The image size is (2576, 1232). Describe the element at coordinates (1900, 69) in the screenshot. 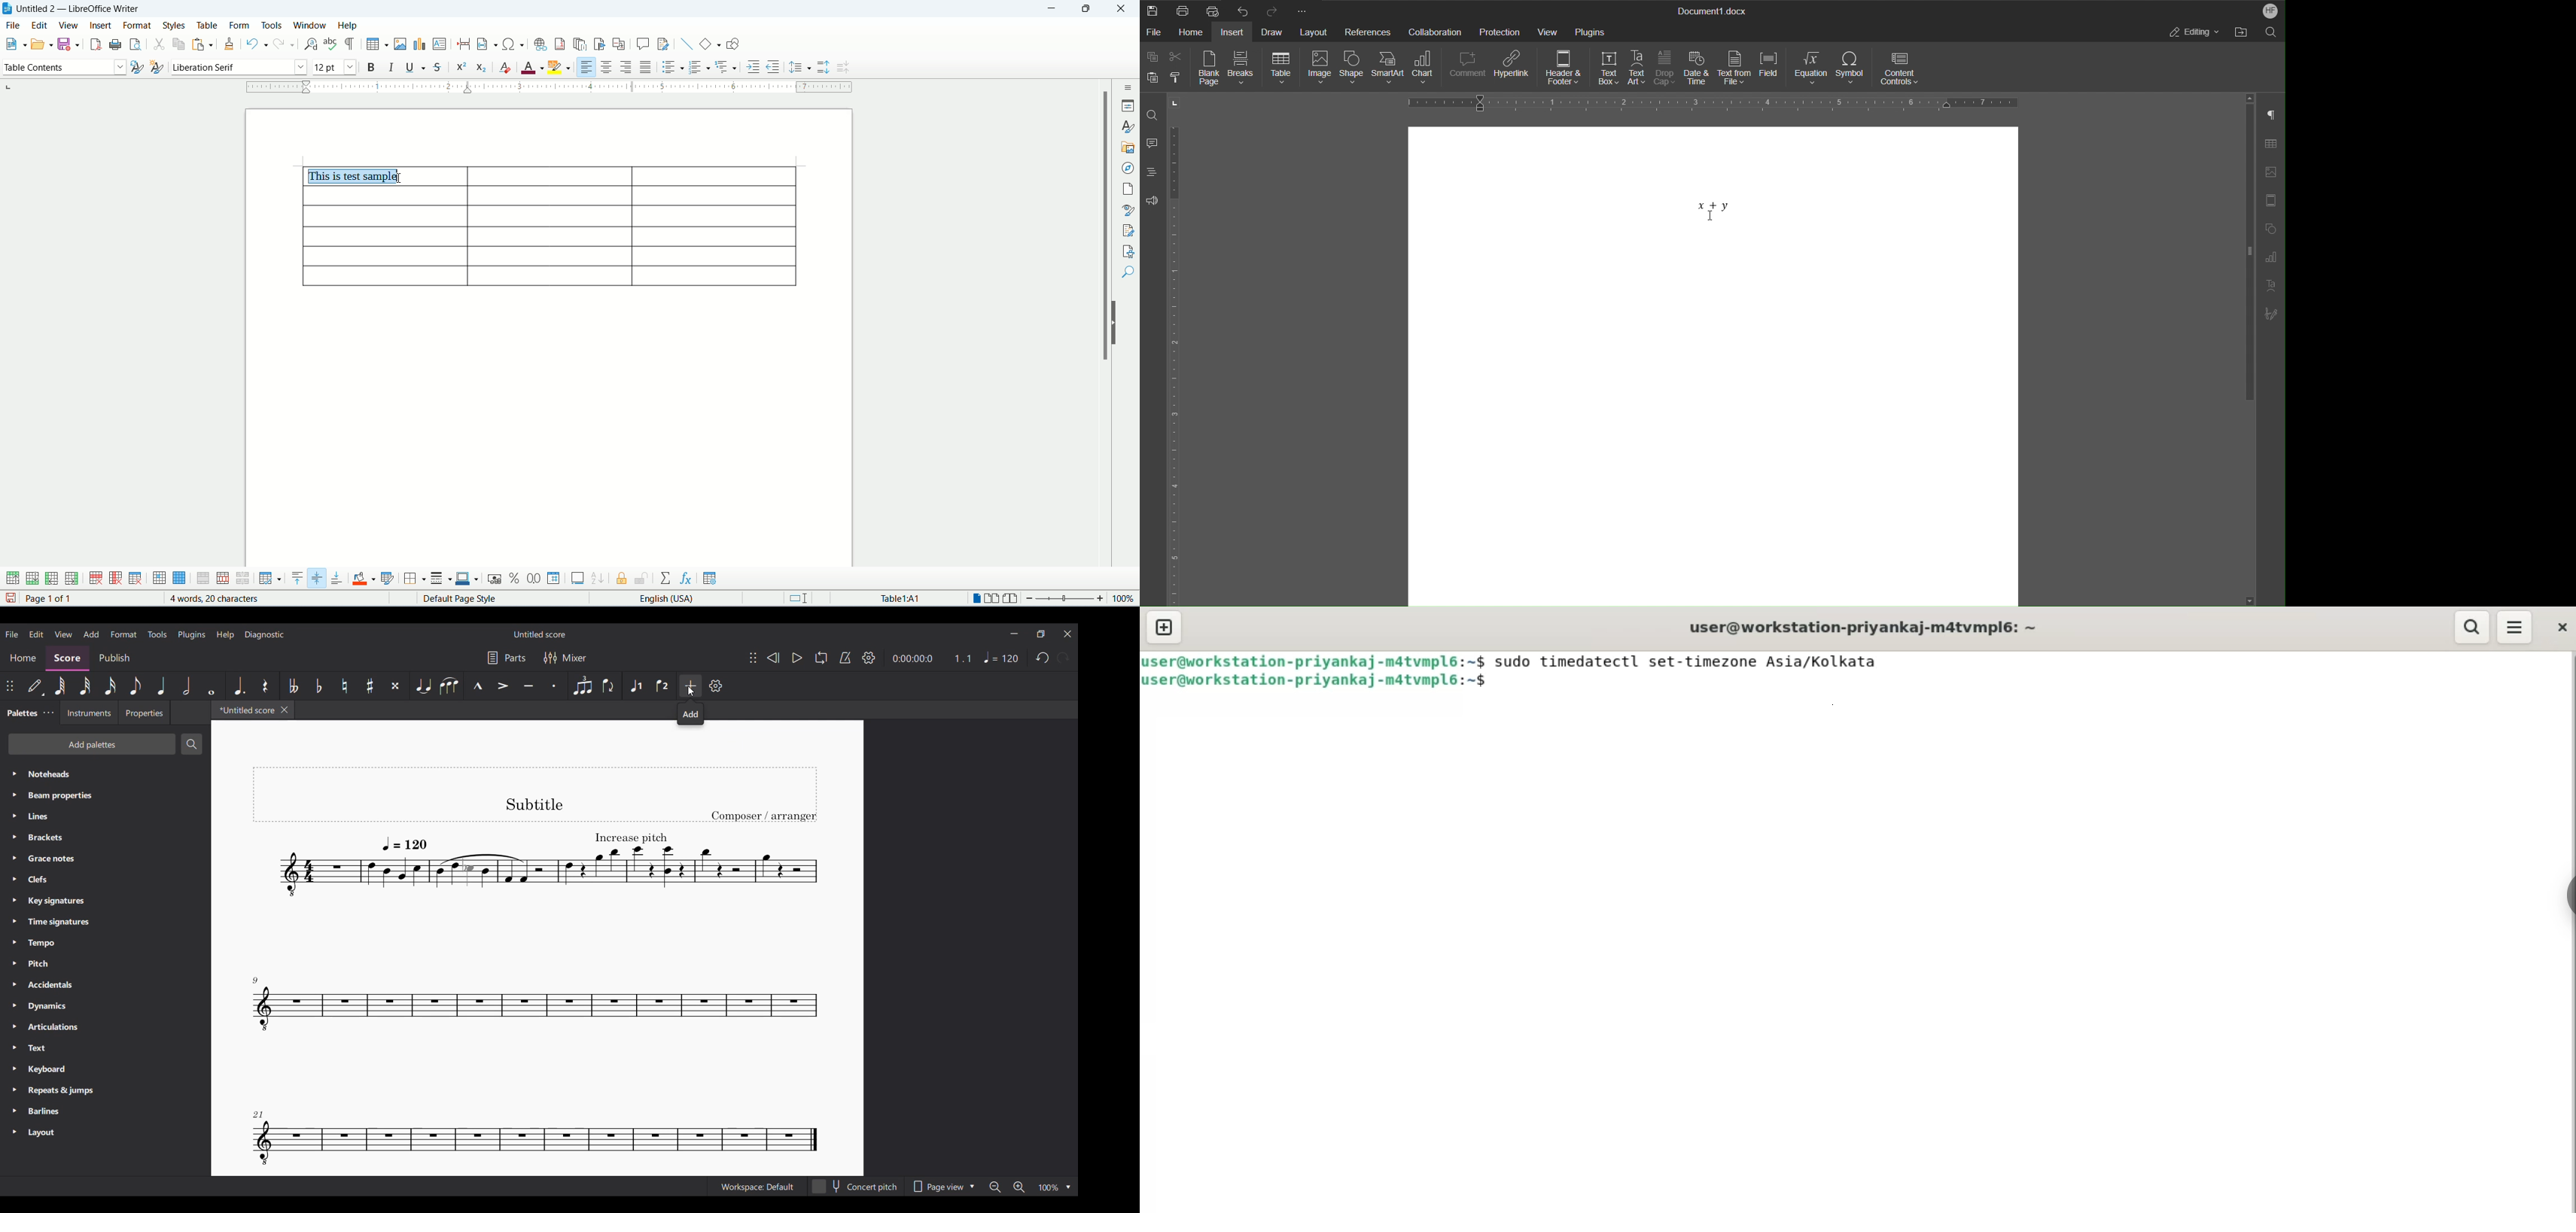

I see `Content Controls` at that location.